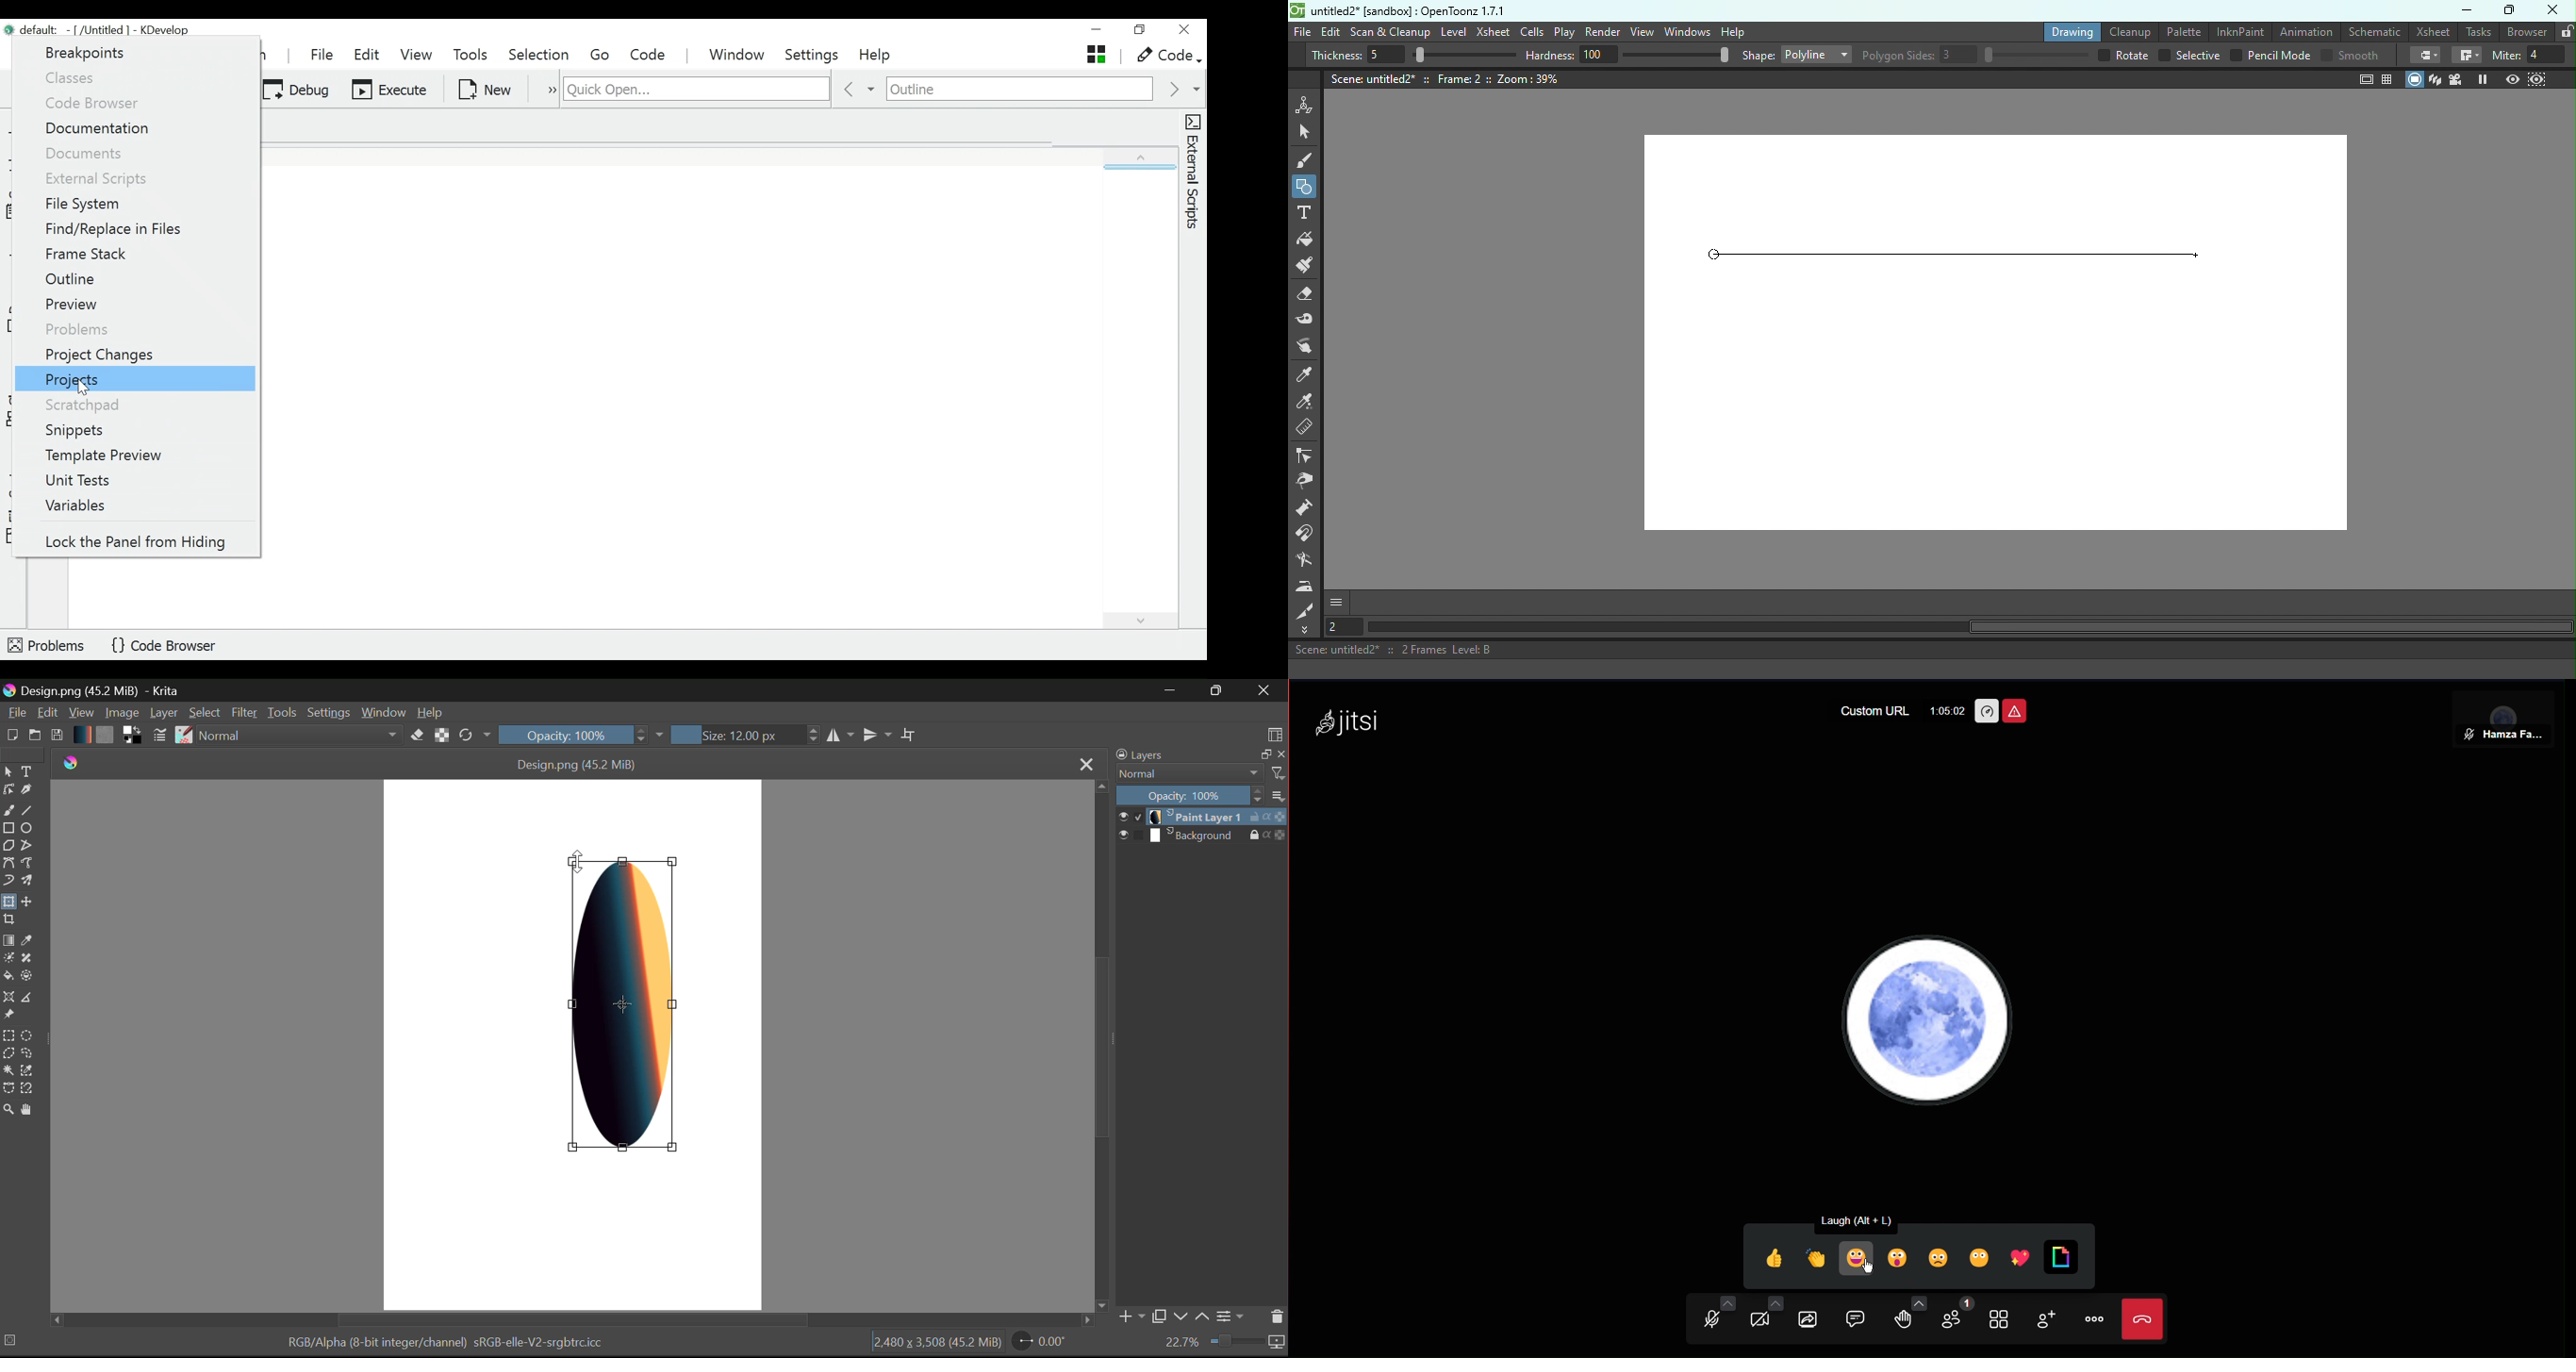 Image resolution: width=2576 pixels, height=1372 pixels. I want to click on Raise Hand, so click(1914, 1320).